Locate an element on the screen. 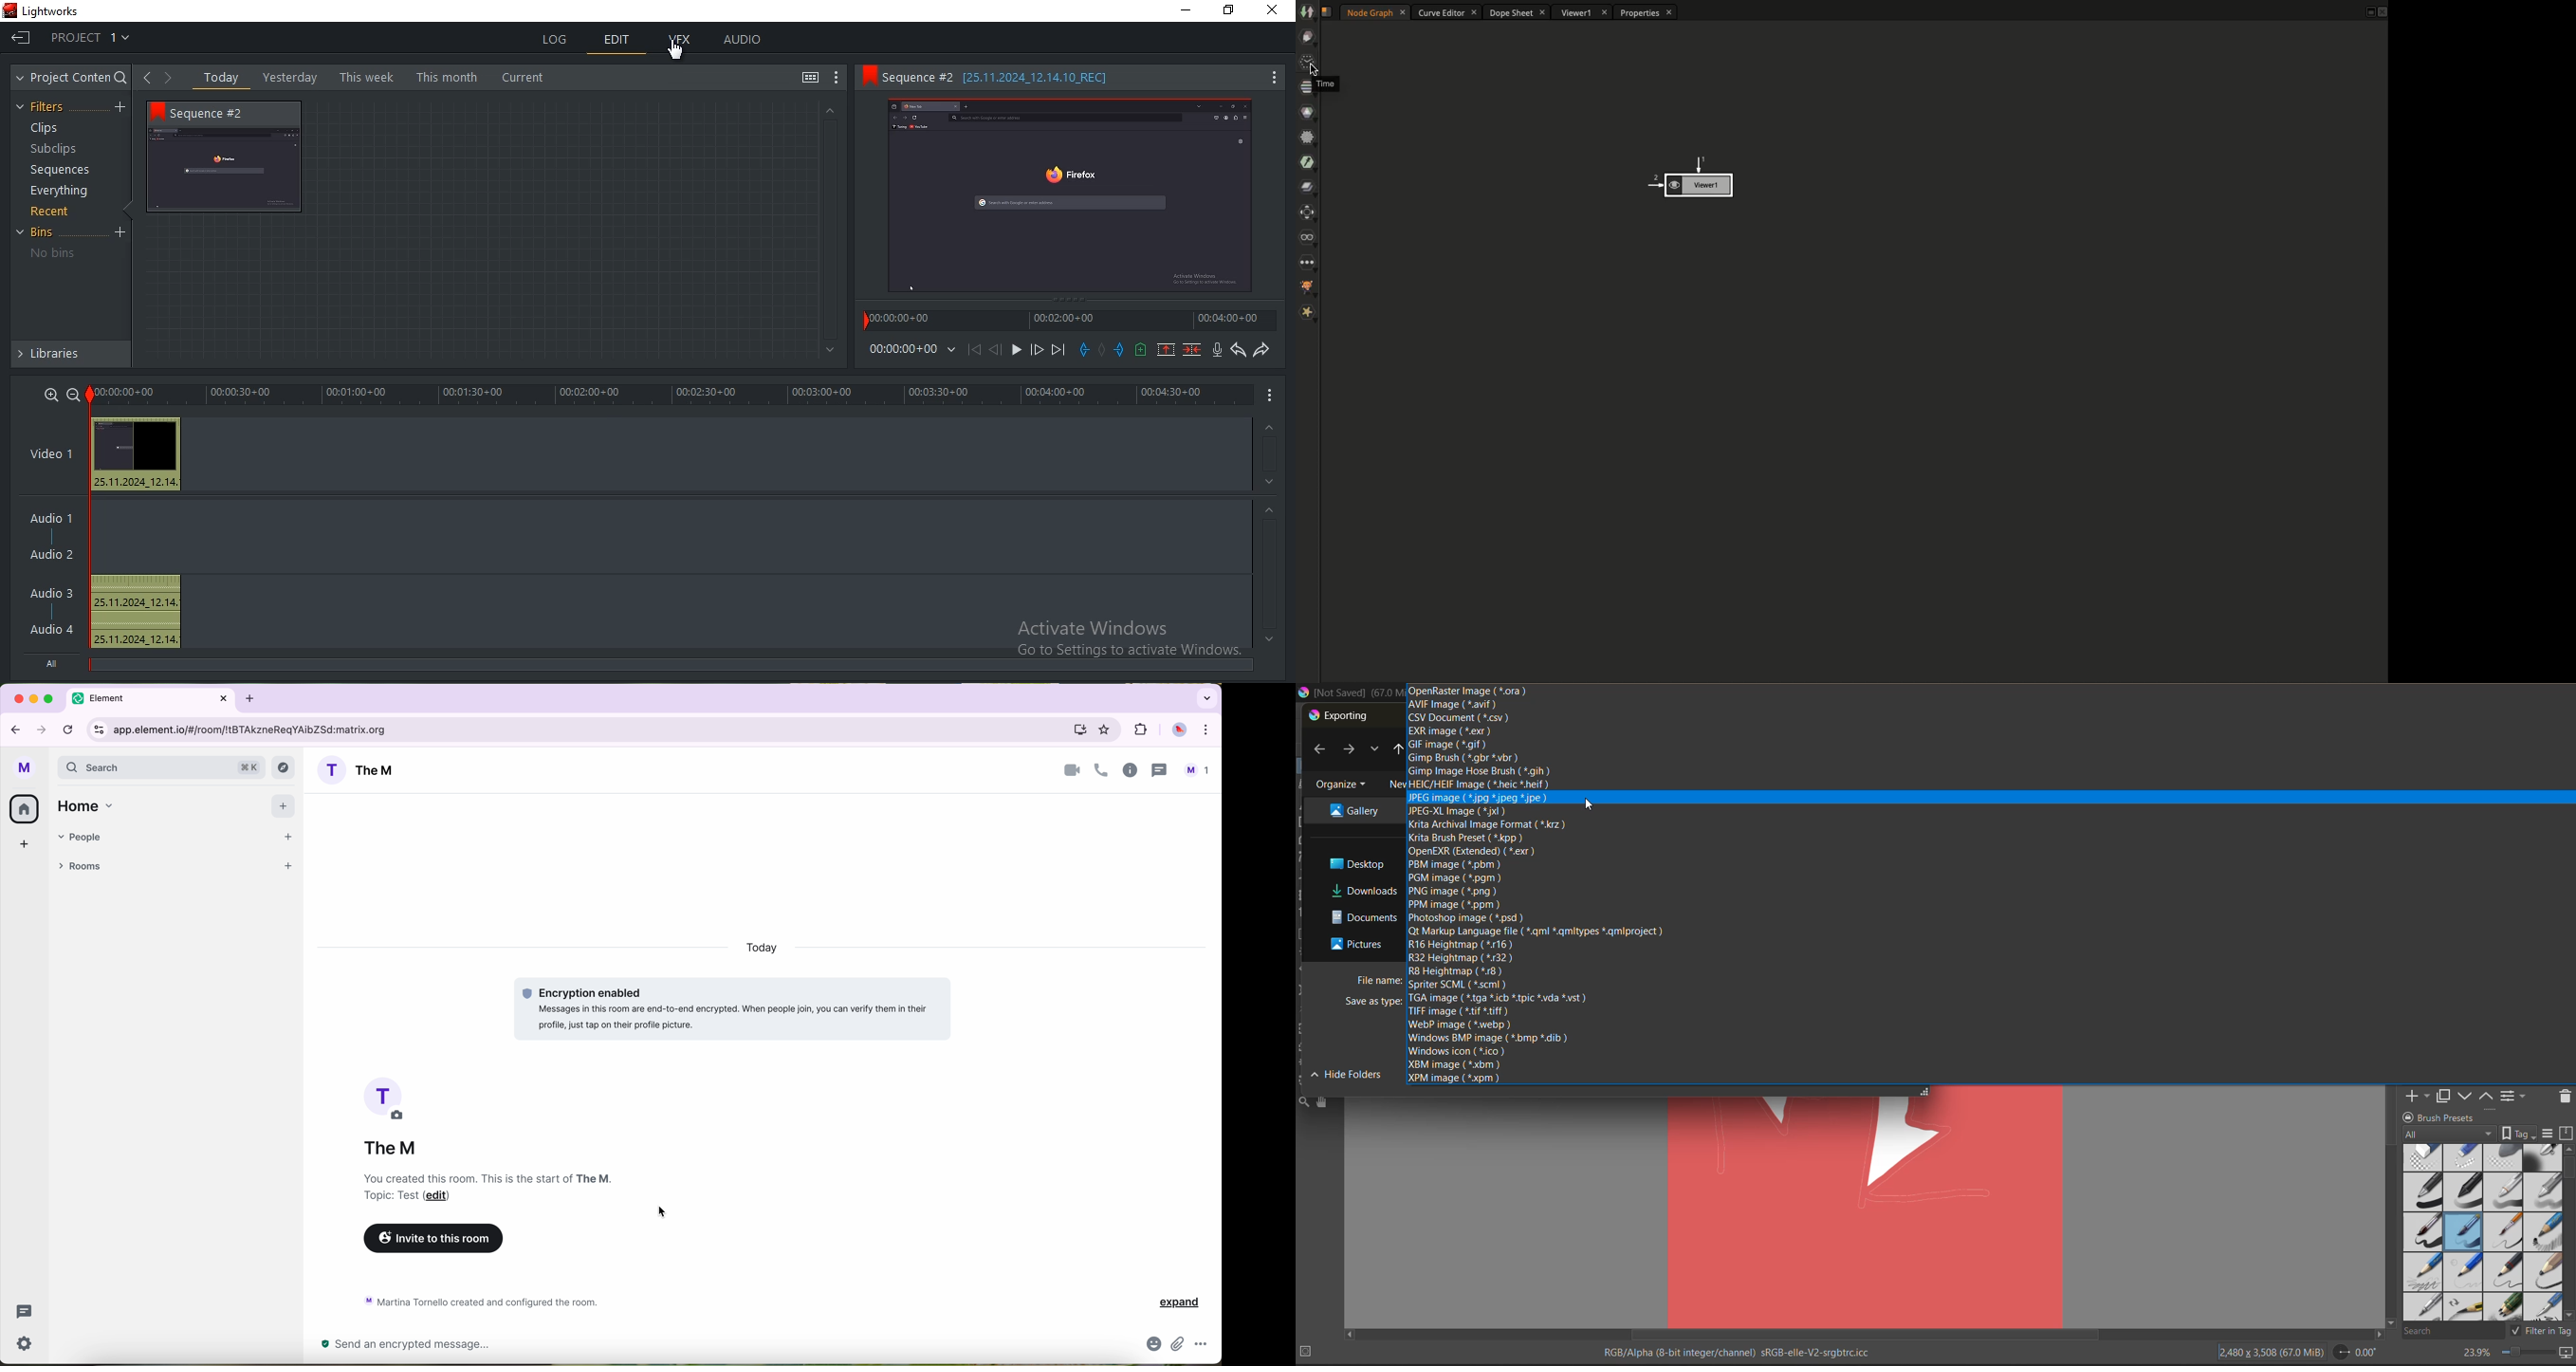  filters is located at coordinates (68, 106).